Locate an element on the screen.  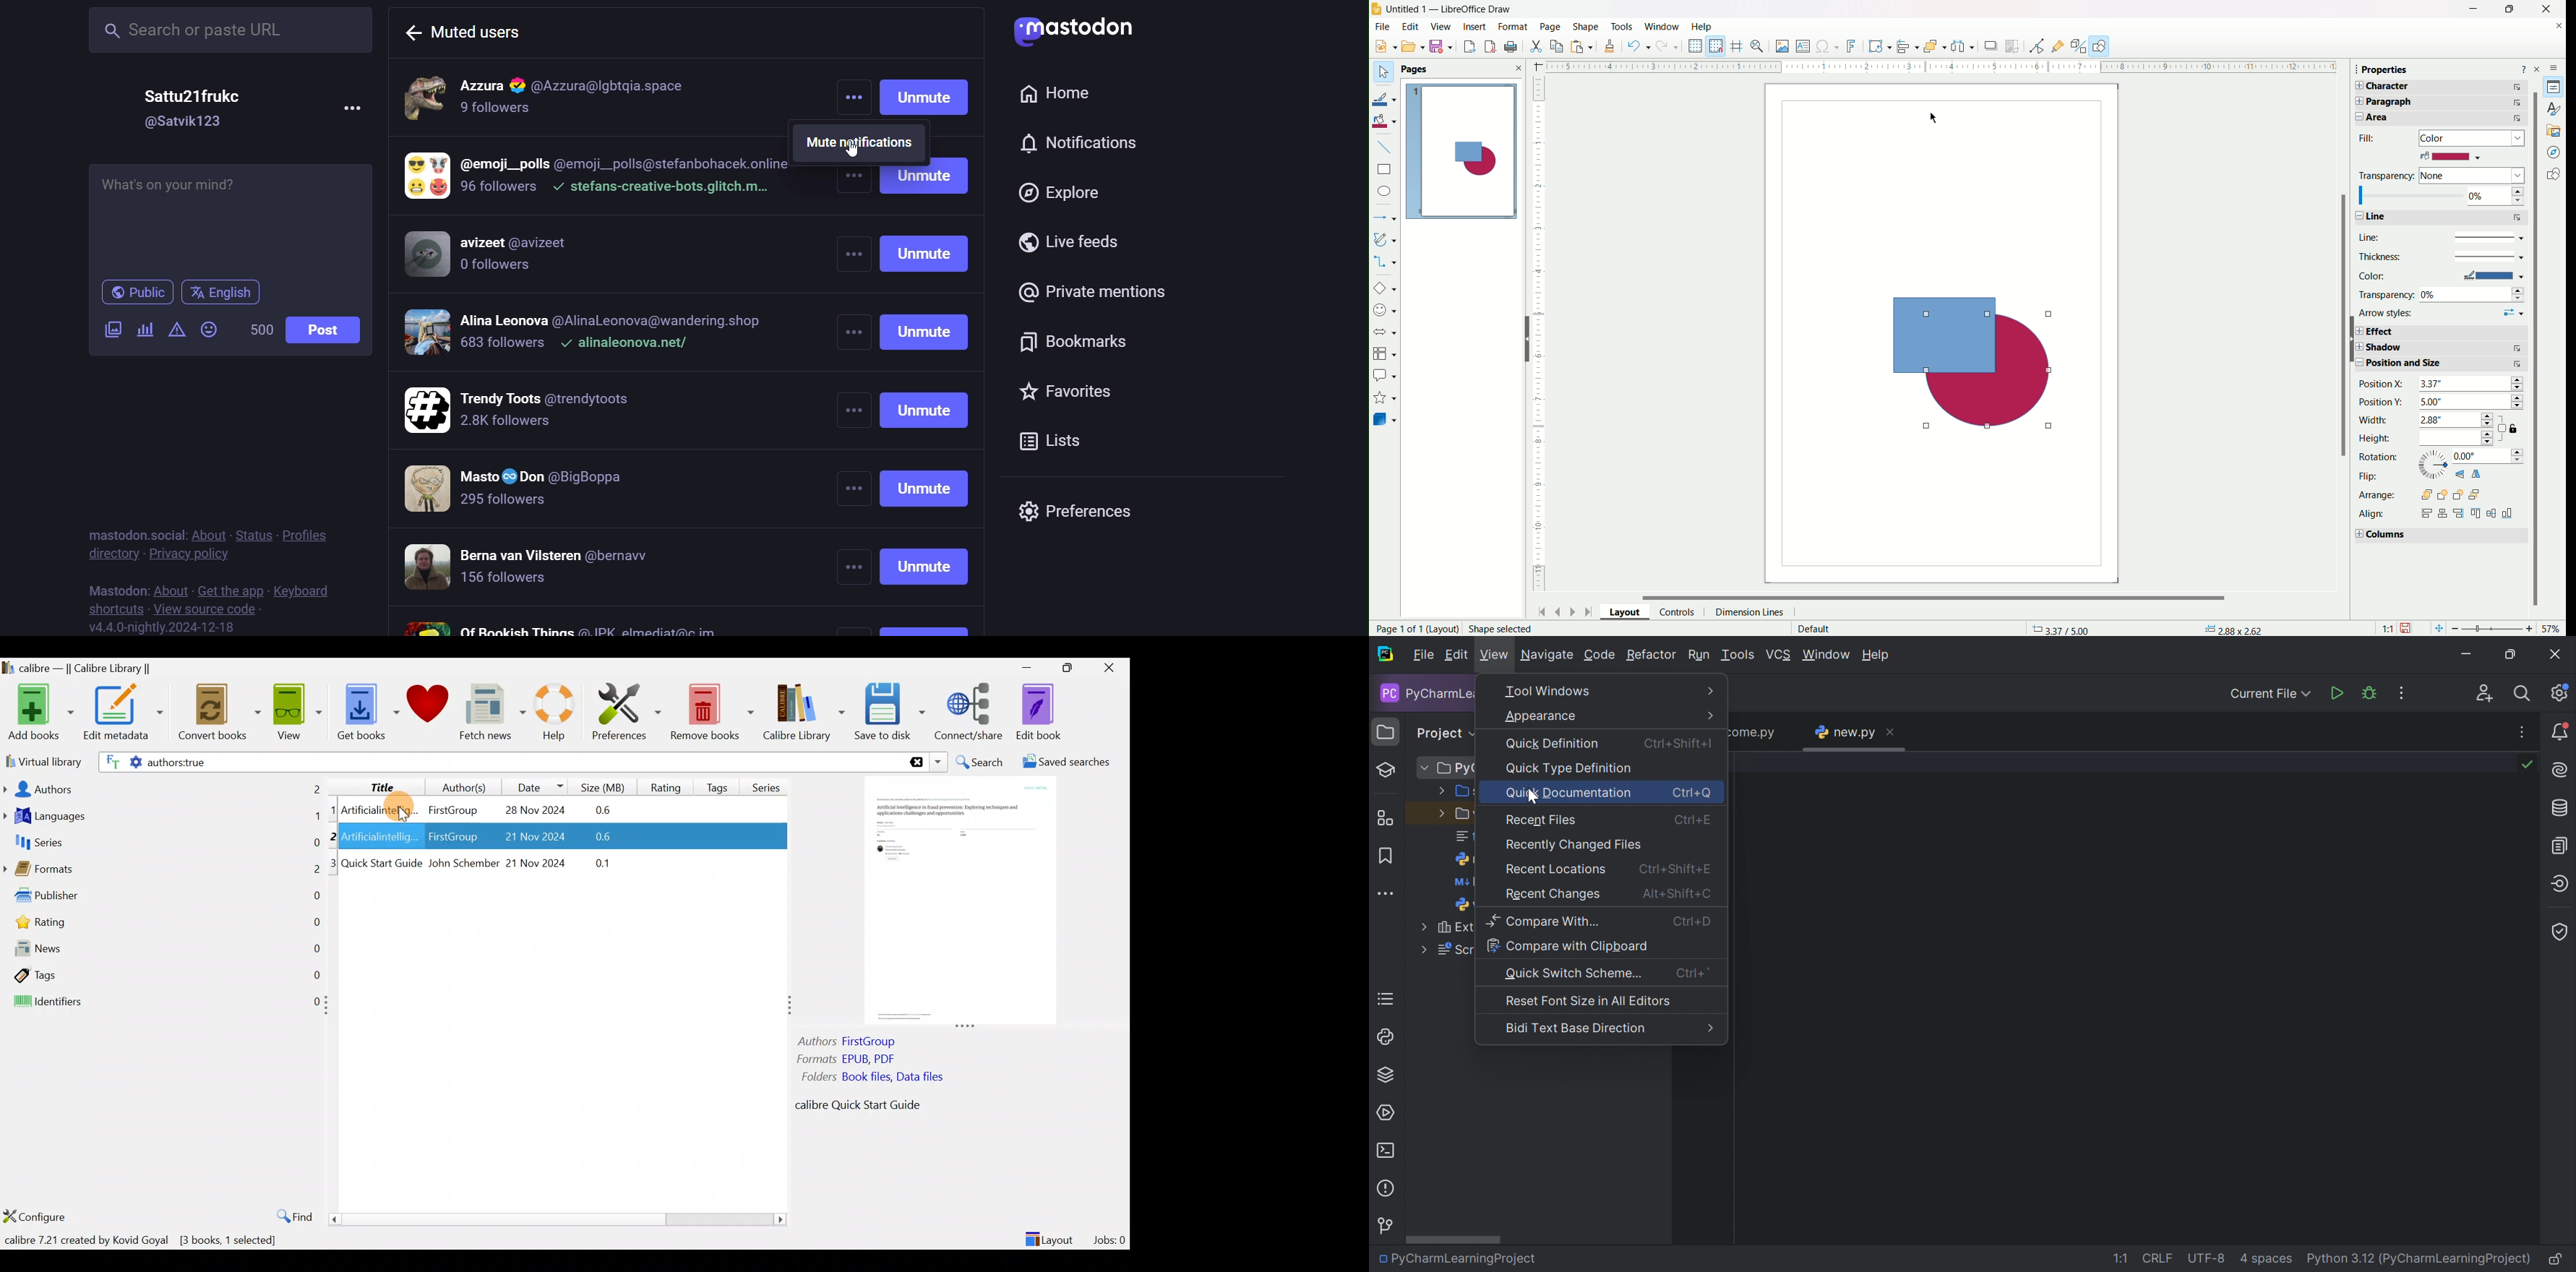
effect is located at coordinates (2441, 331).